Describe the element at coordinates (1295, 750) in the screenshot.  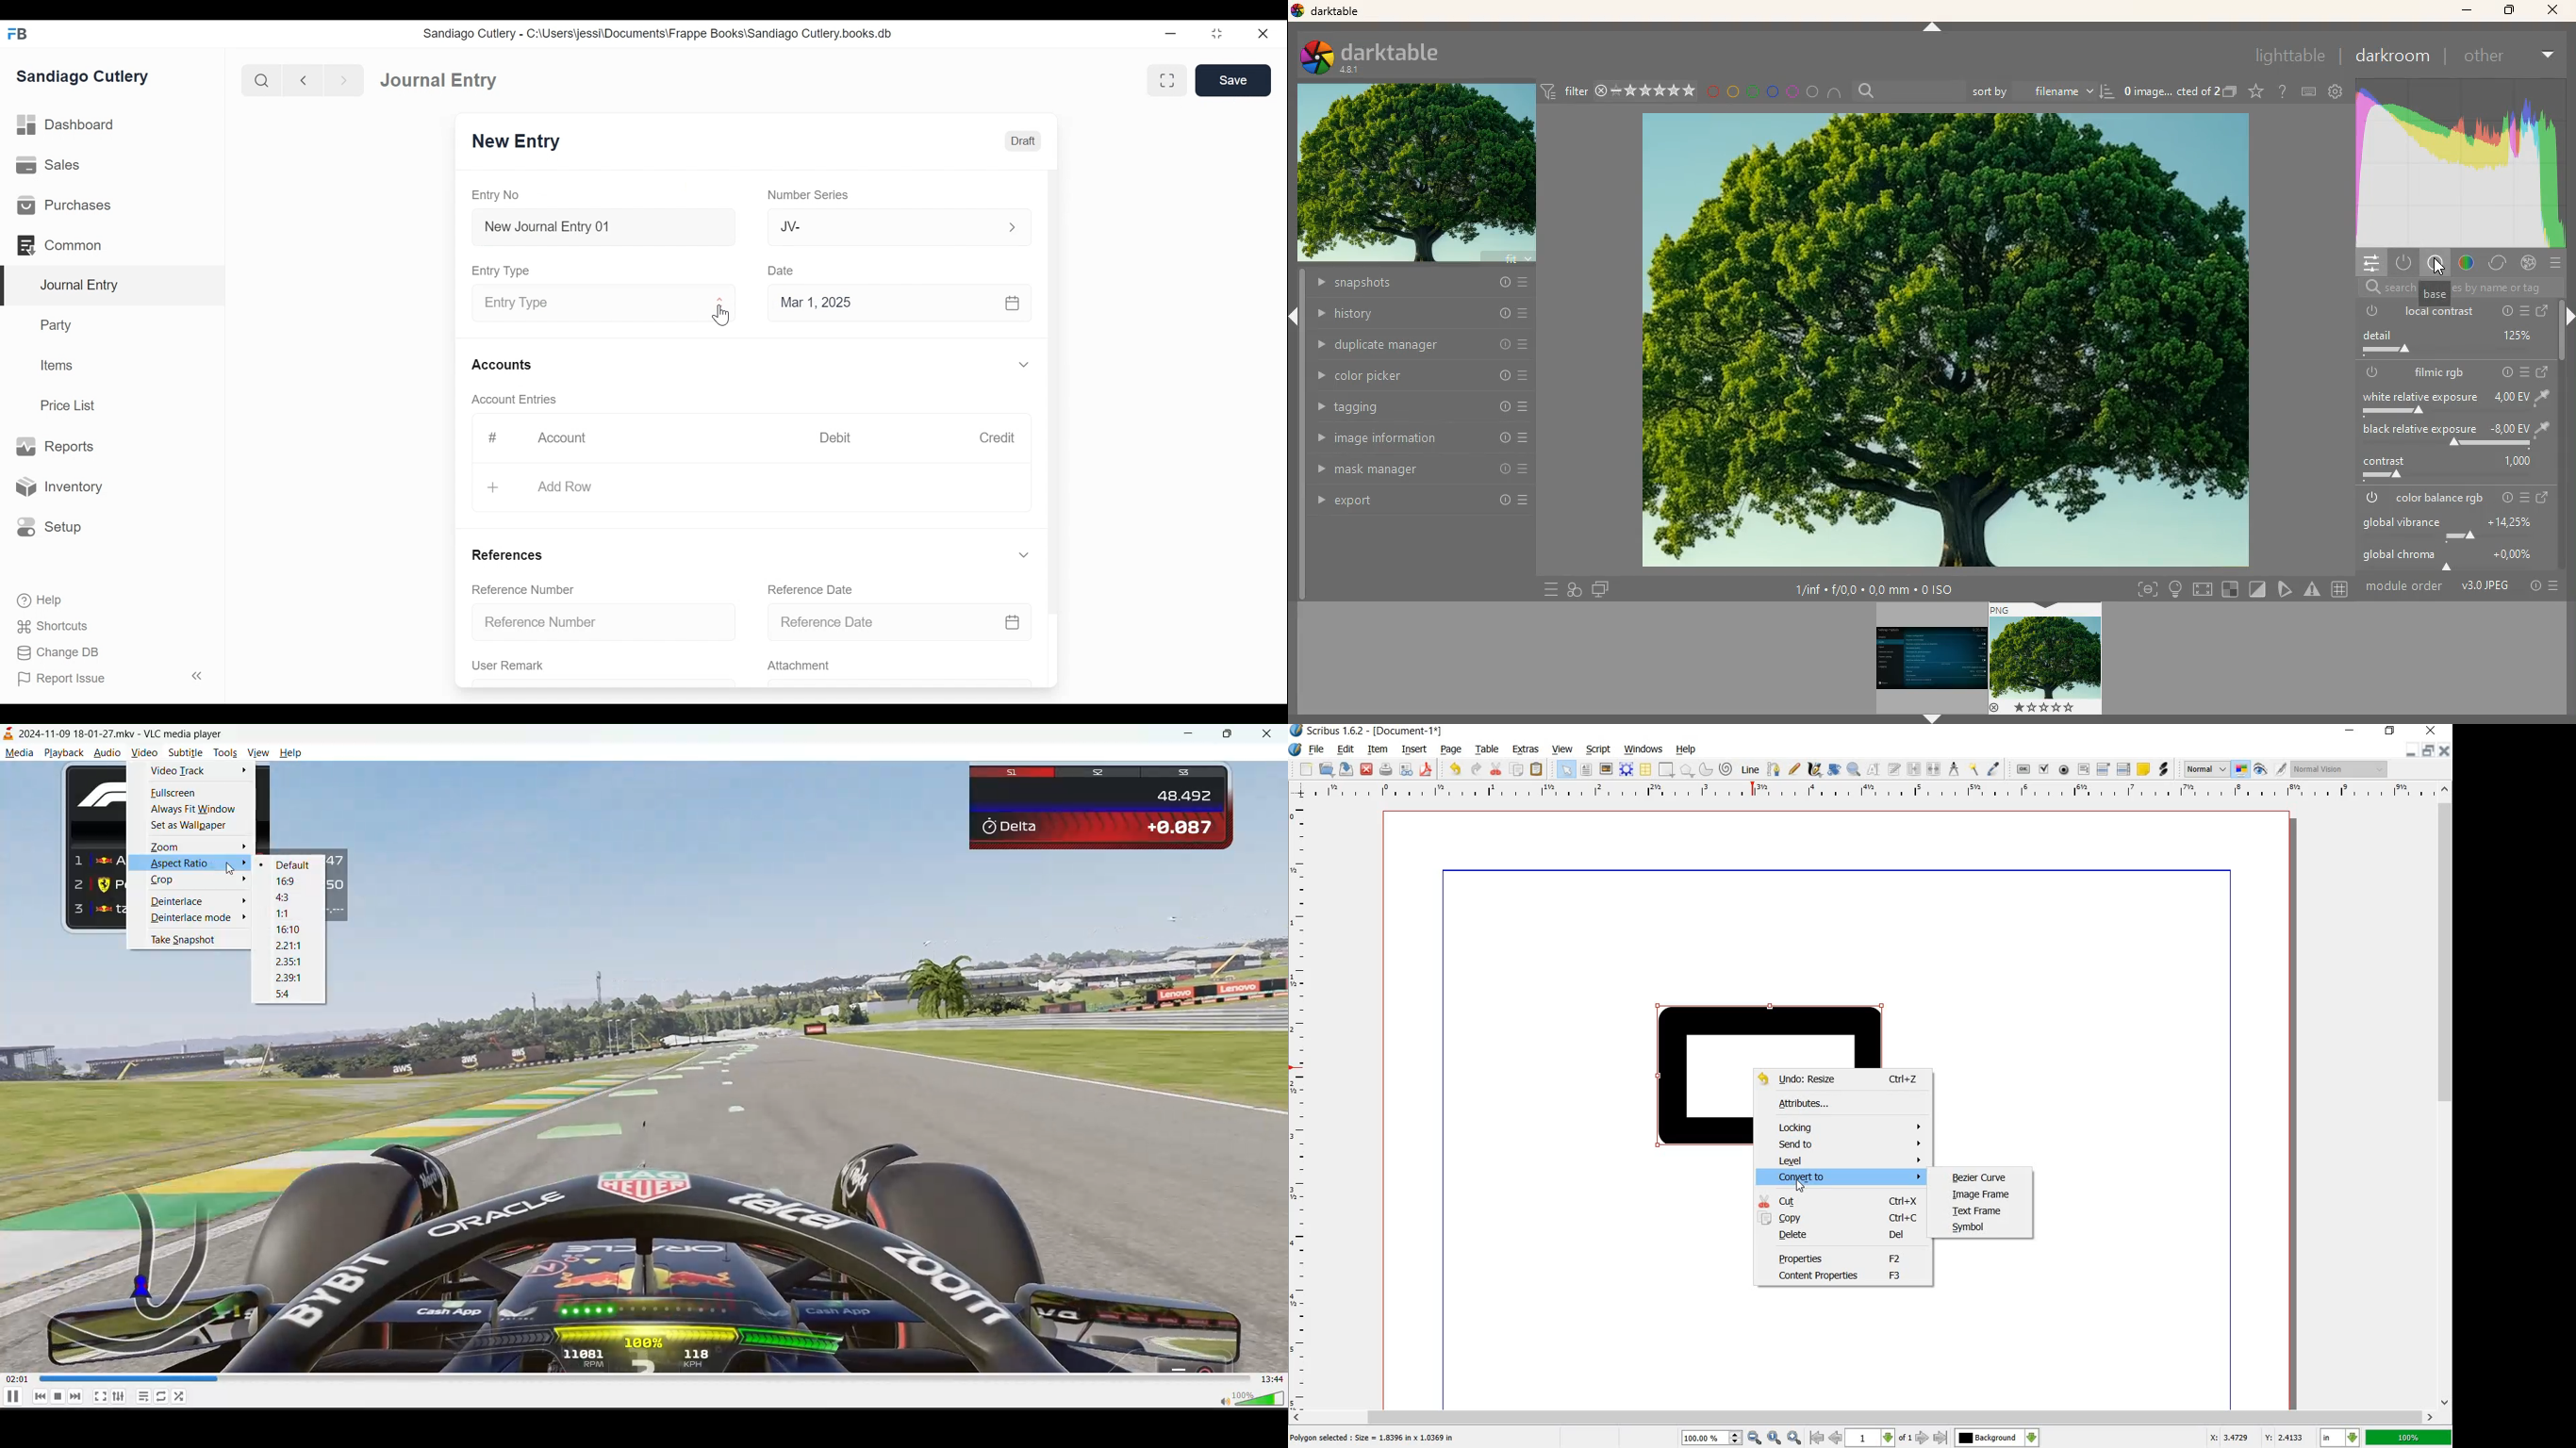
I see `system logo` at that location.